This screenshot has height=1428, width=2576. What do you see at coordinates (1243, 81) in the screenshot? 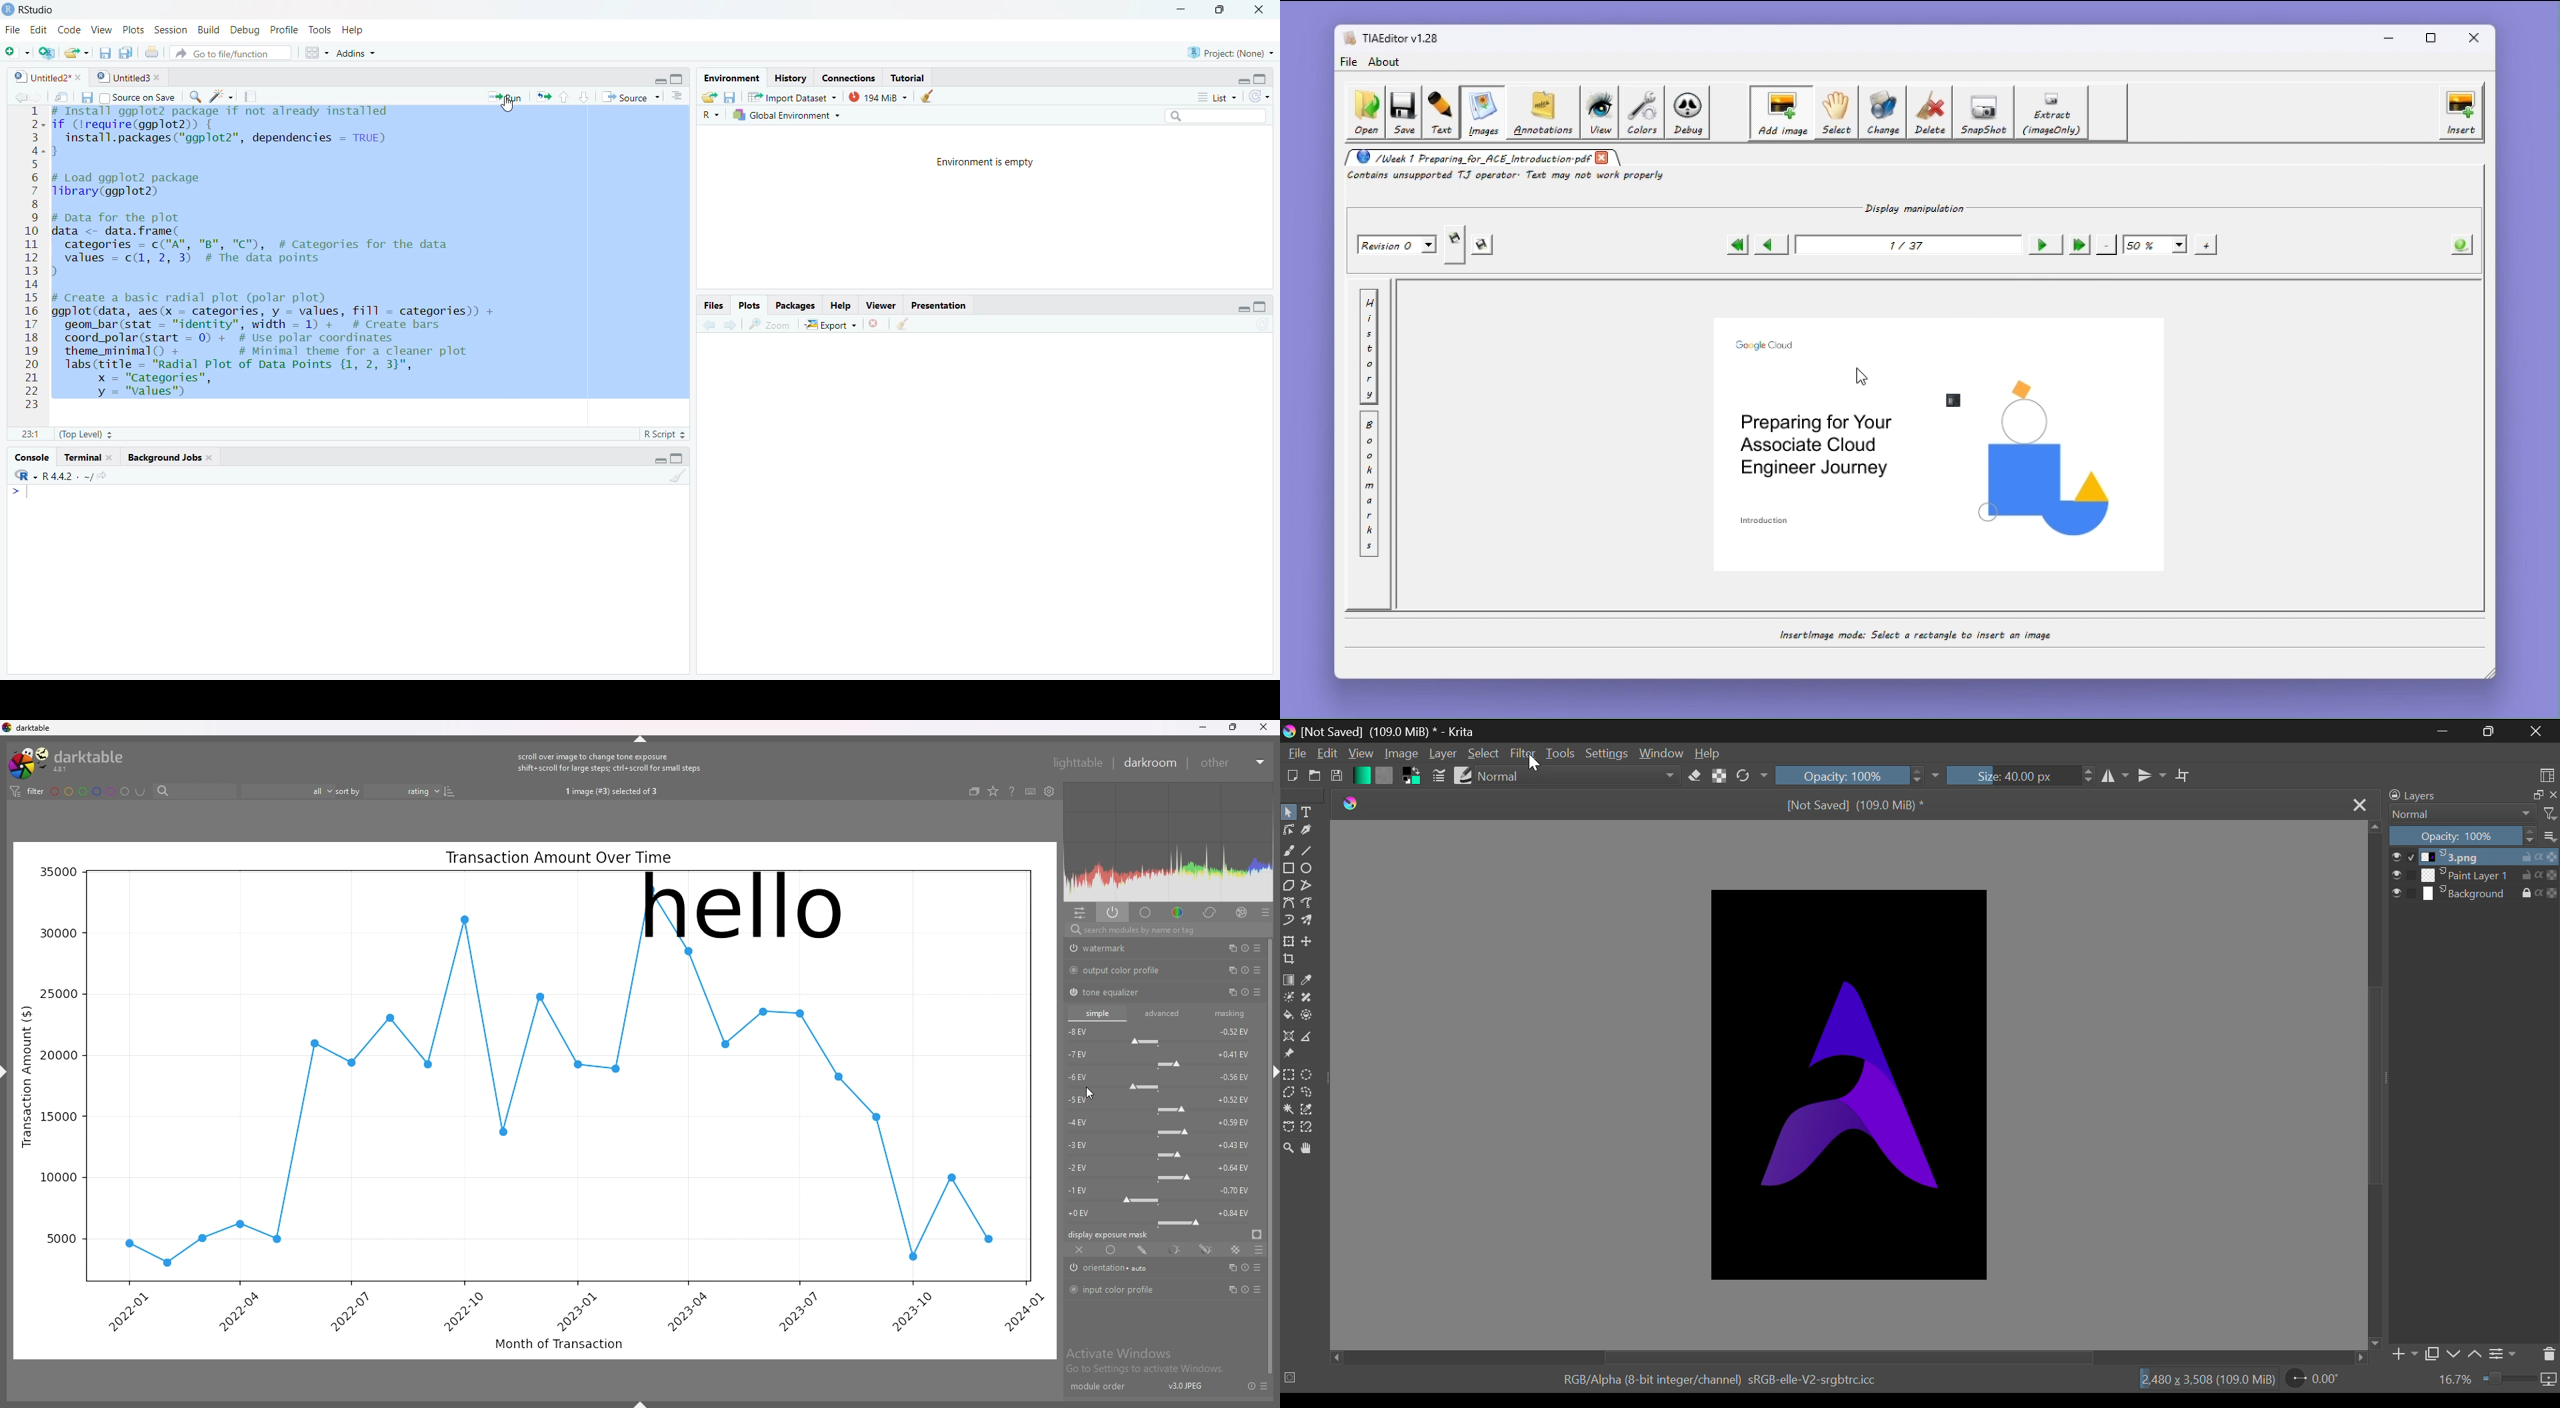
I see `Minimize` at bounding box center [1243, 81].